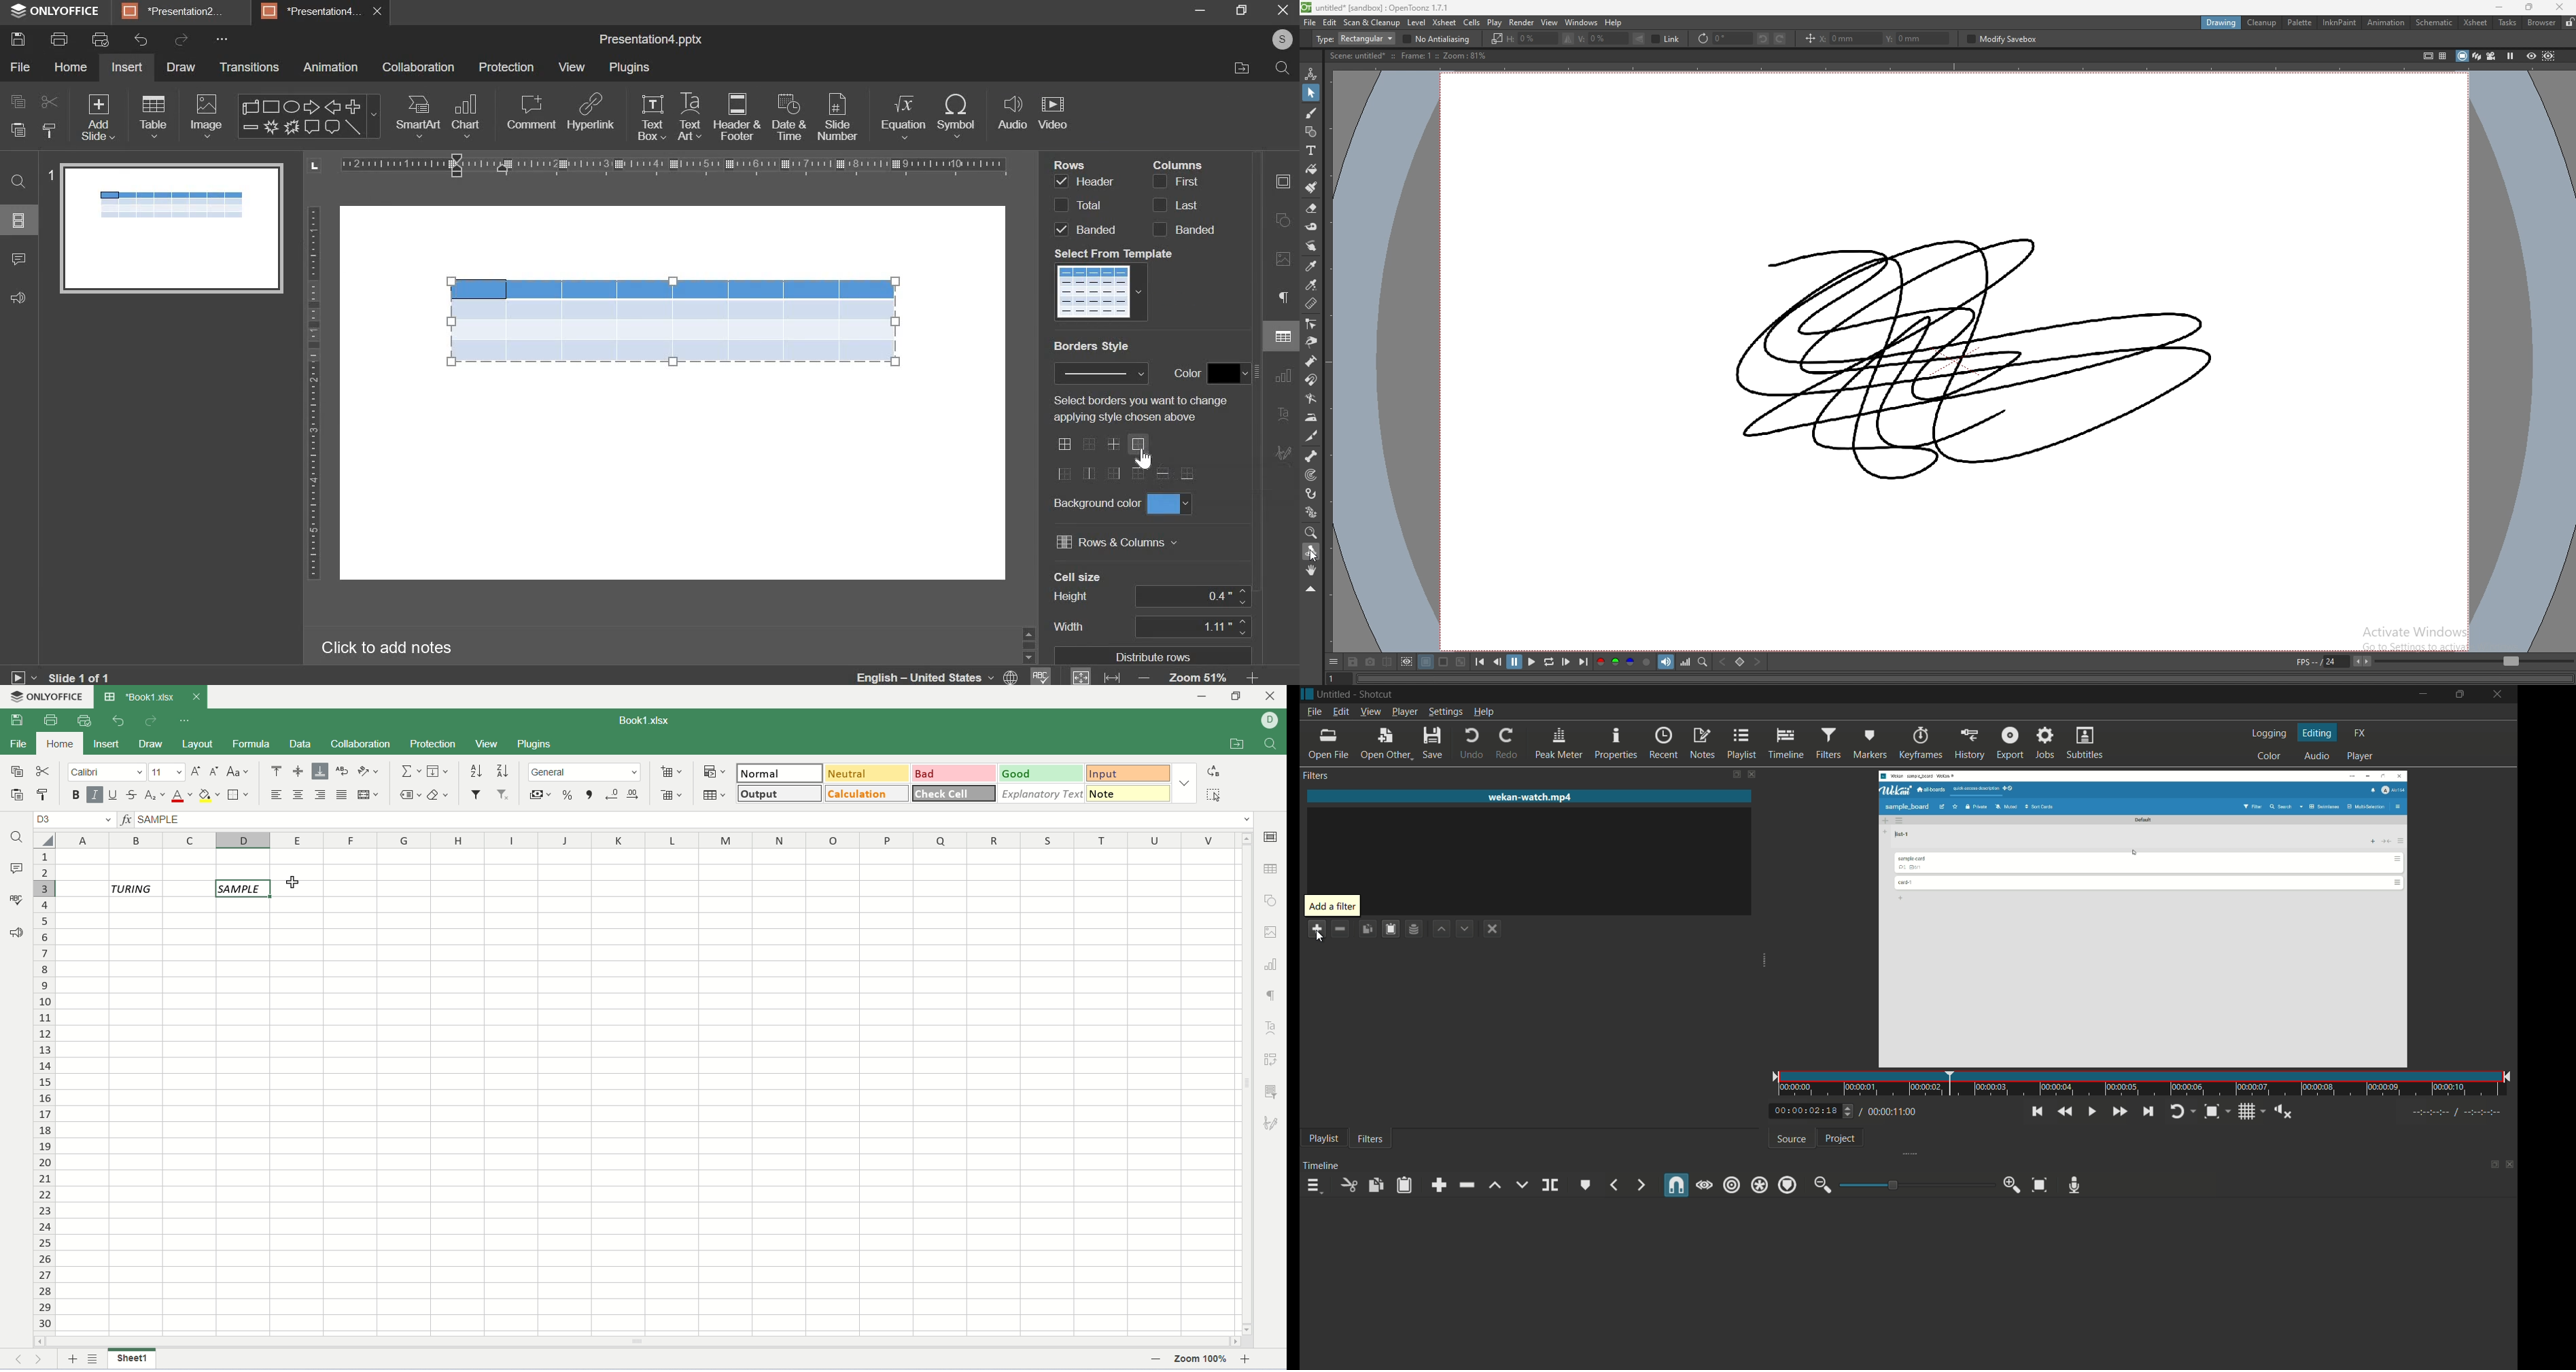 The height and width of the screenshot is (1372, 2576). What do you see at coordinates (321, 794) in the screenshot?
I see `align right` at bounding box center [321, 794].